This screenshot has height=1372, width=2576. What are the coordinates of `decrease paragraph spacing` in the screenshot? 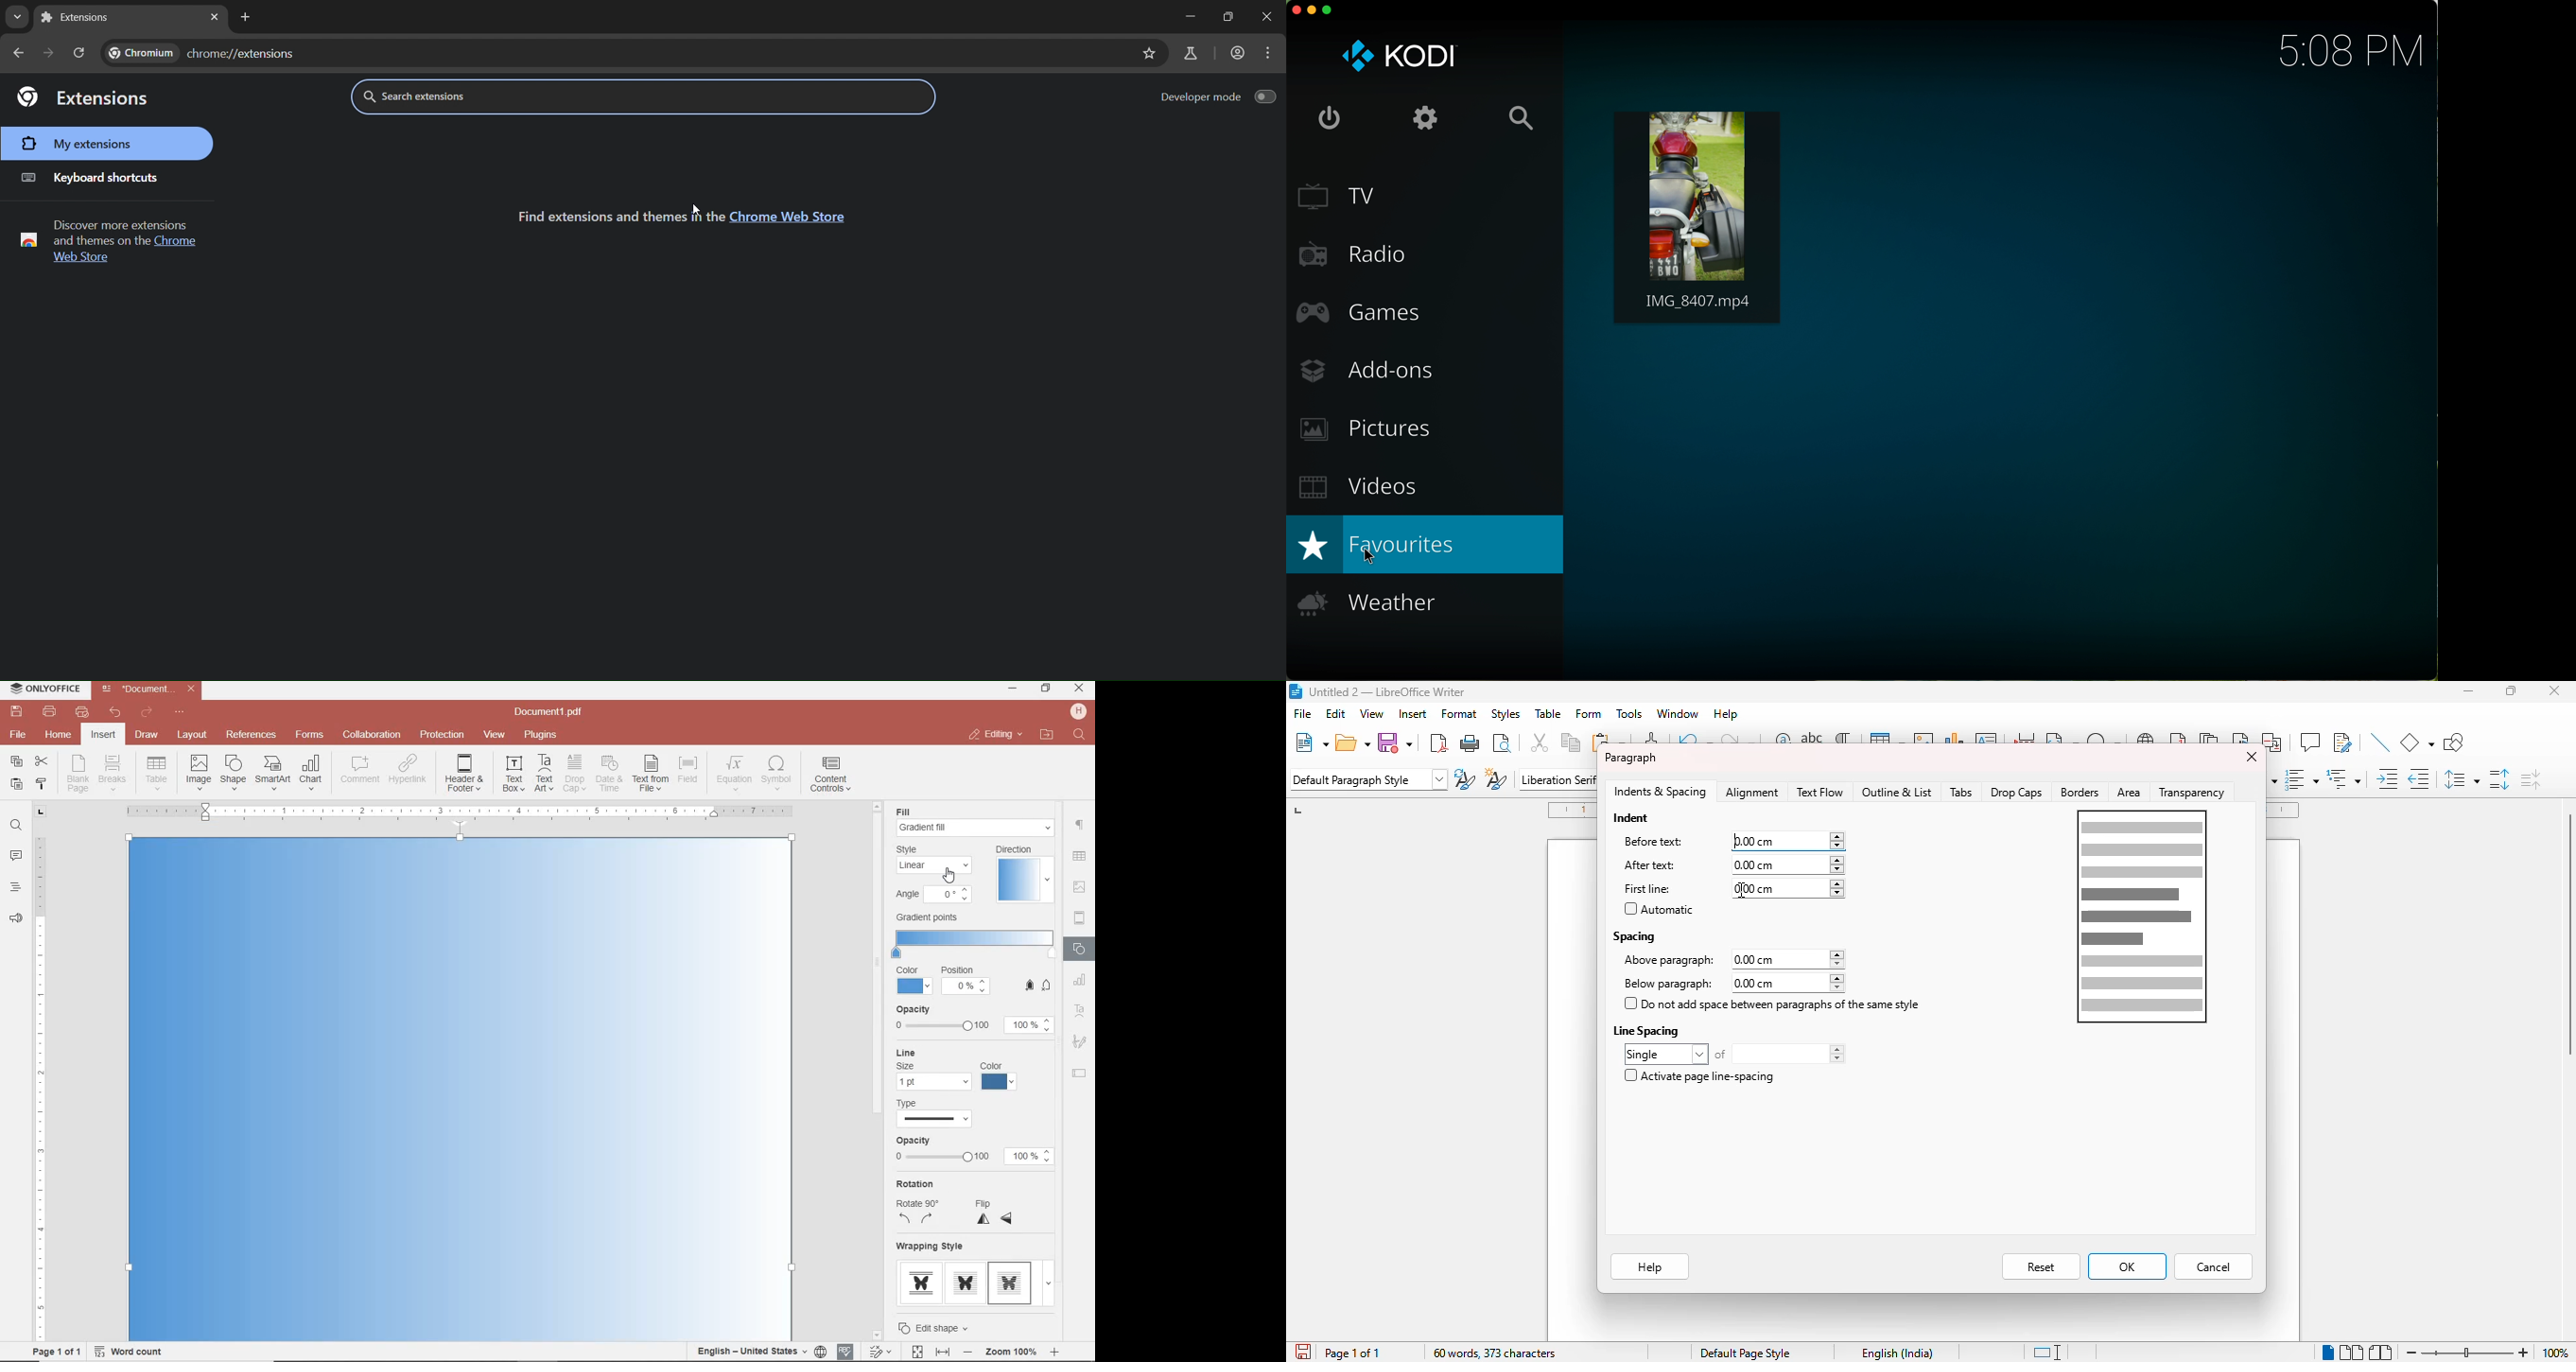 It's located at (2530, 778).